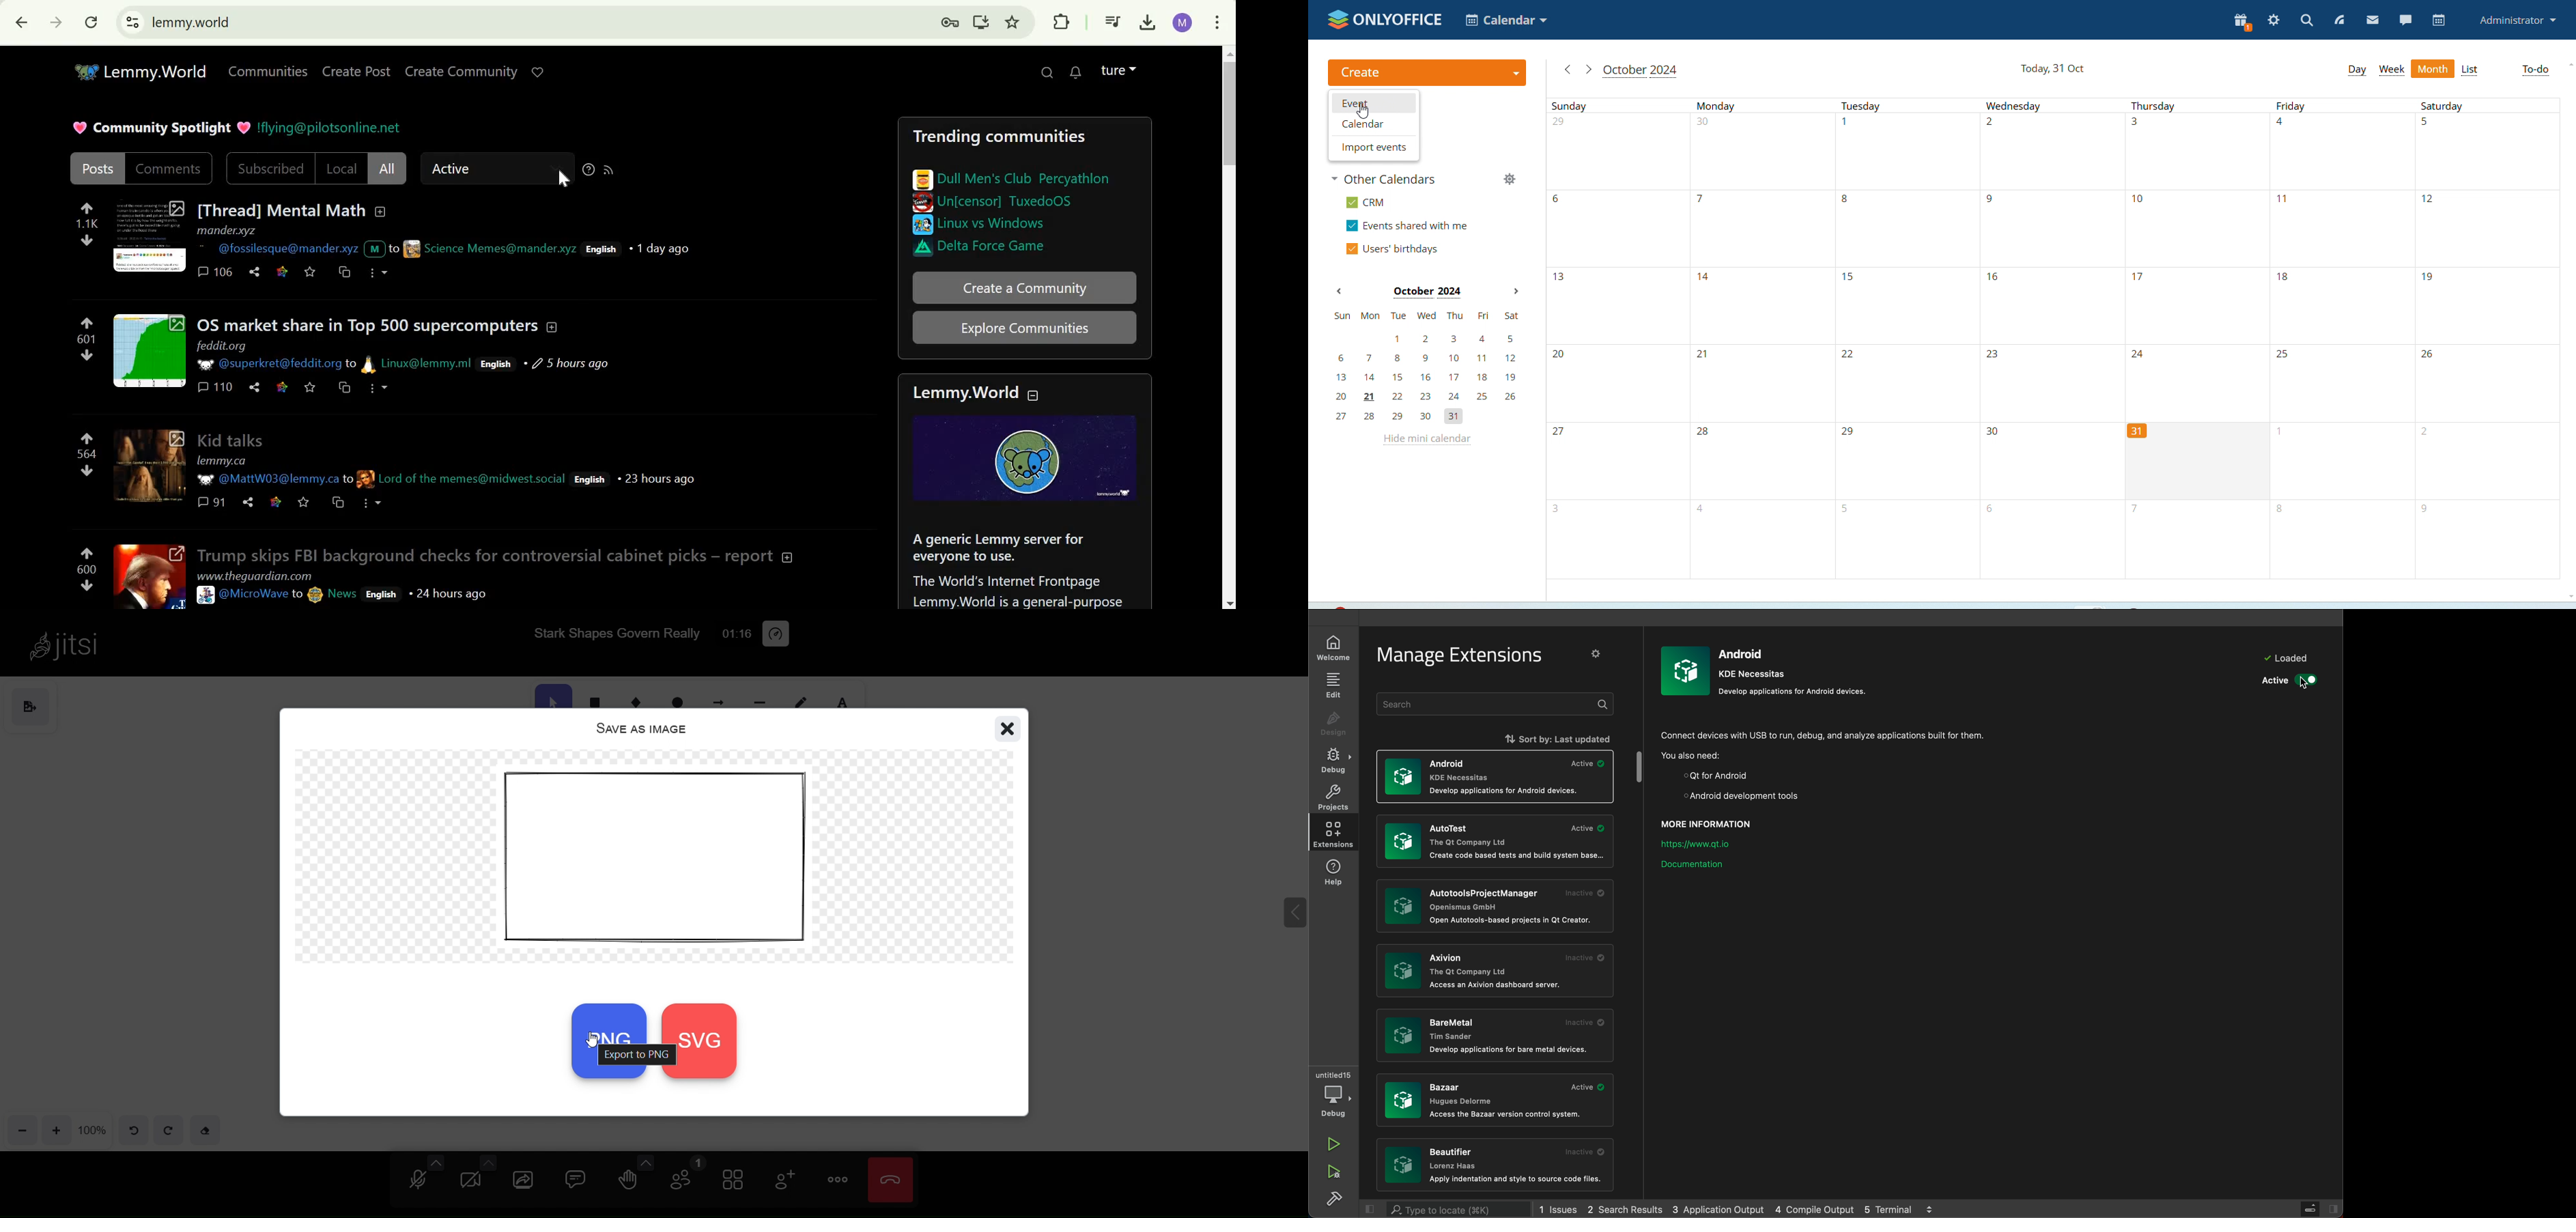 The height and width of the screenshot is (1232, 2576). I want to click on Create Community, so click(464, 72).